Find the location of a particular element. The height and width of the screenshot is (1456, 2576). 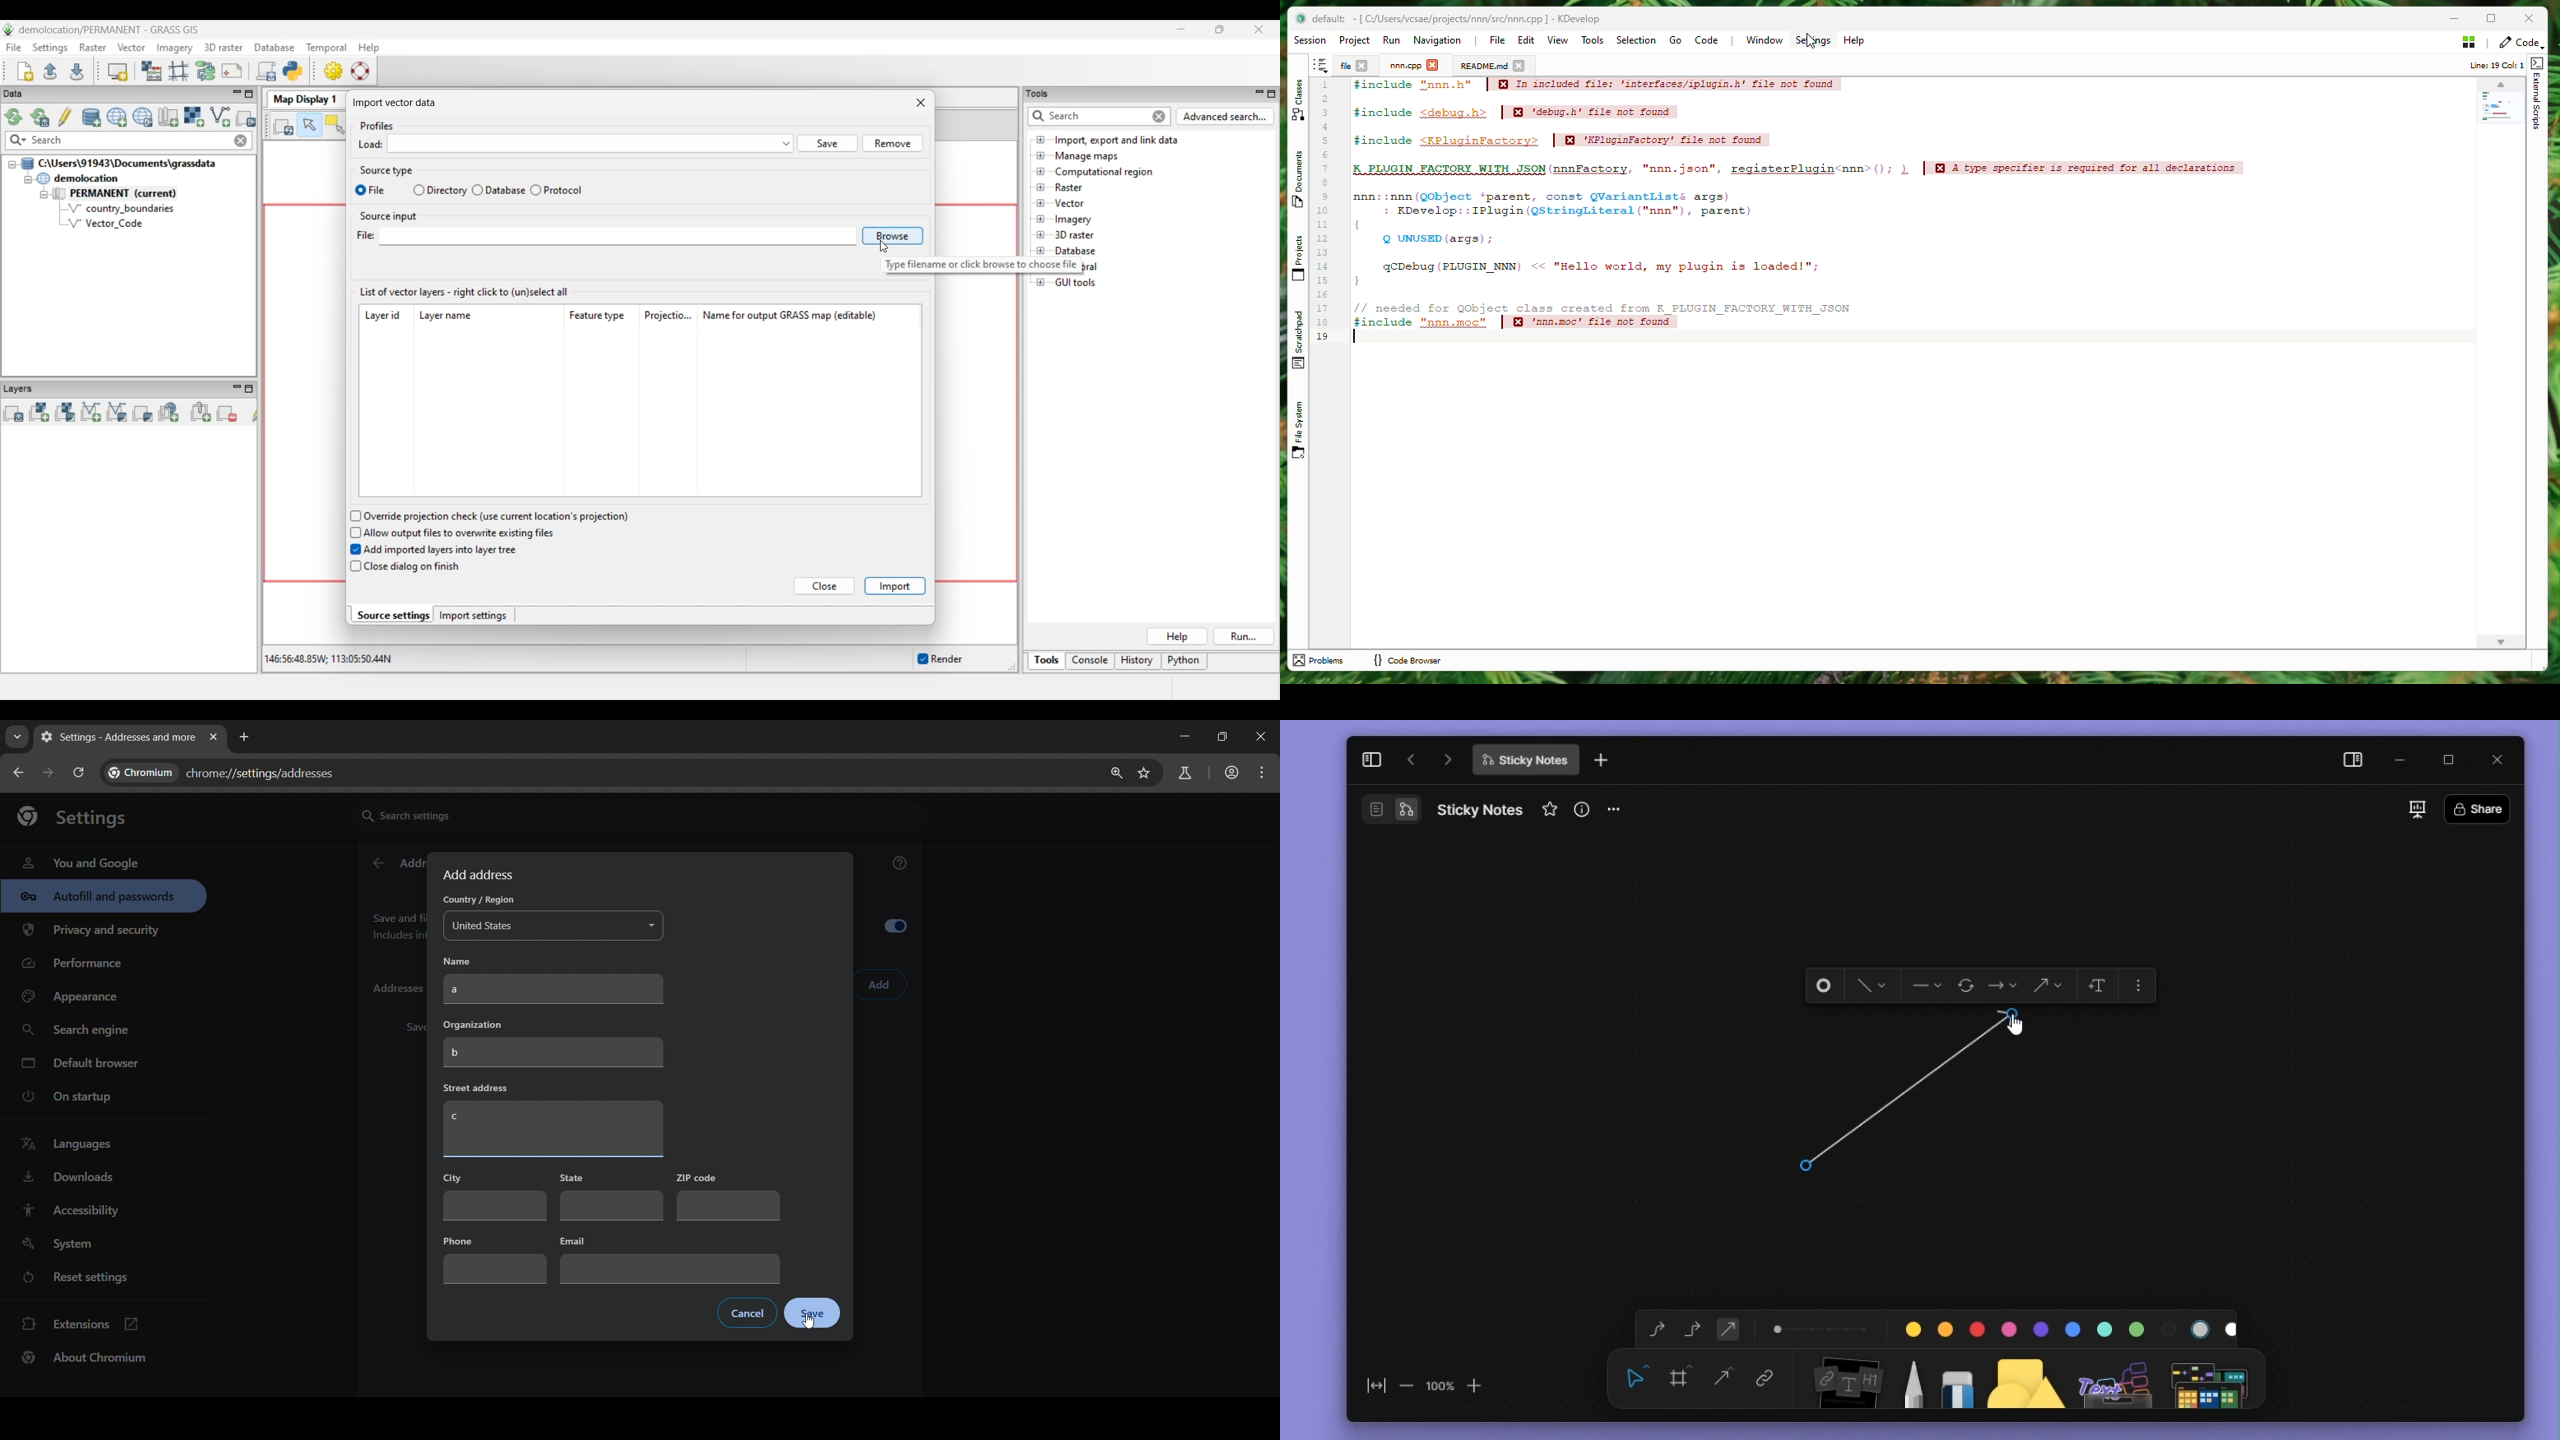

Shortcut is located at coordinates (1323, 64).